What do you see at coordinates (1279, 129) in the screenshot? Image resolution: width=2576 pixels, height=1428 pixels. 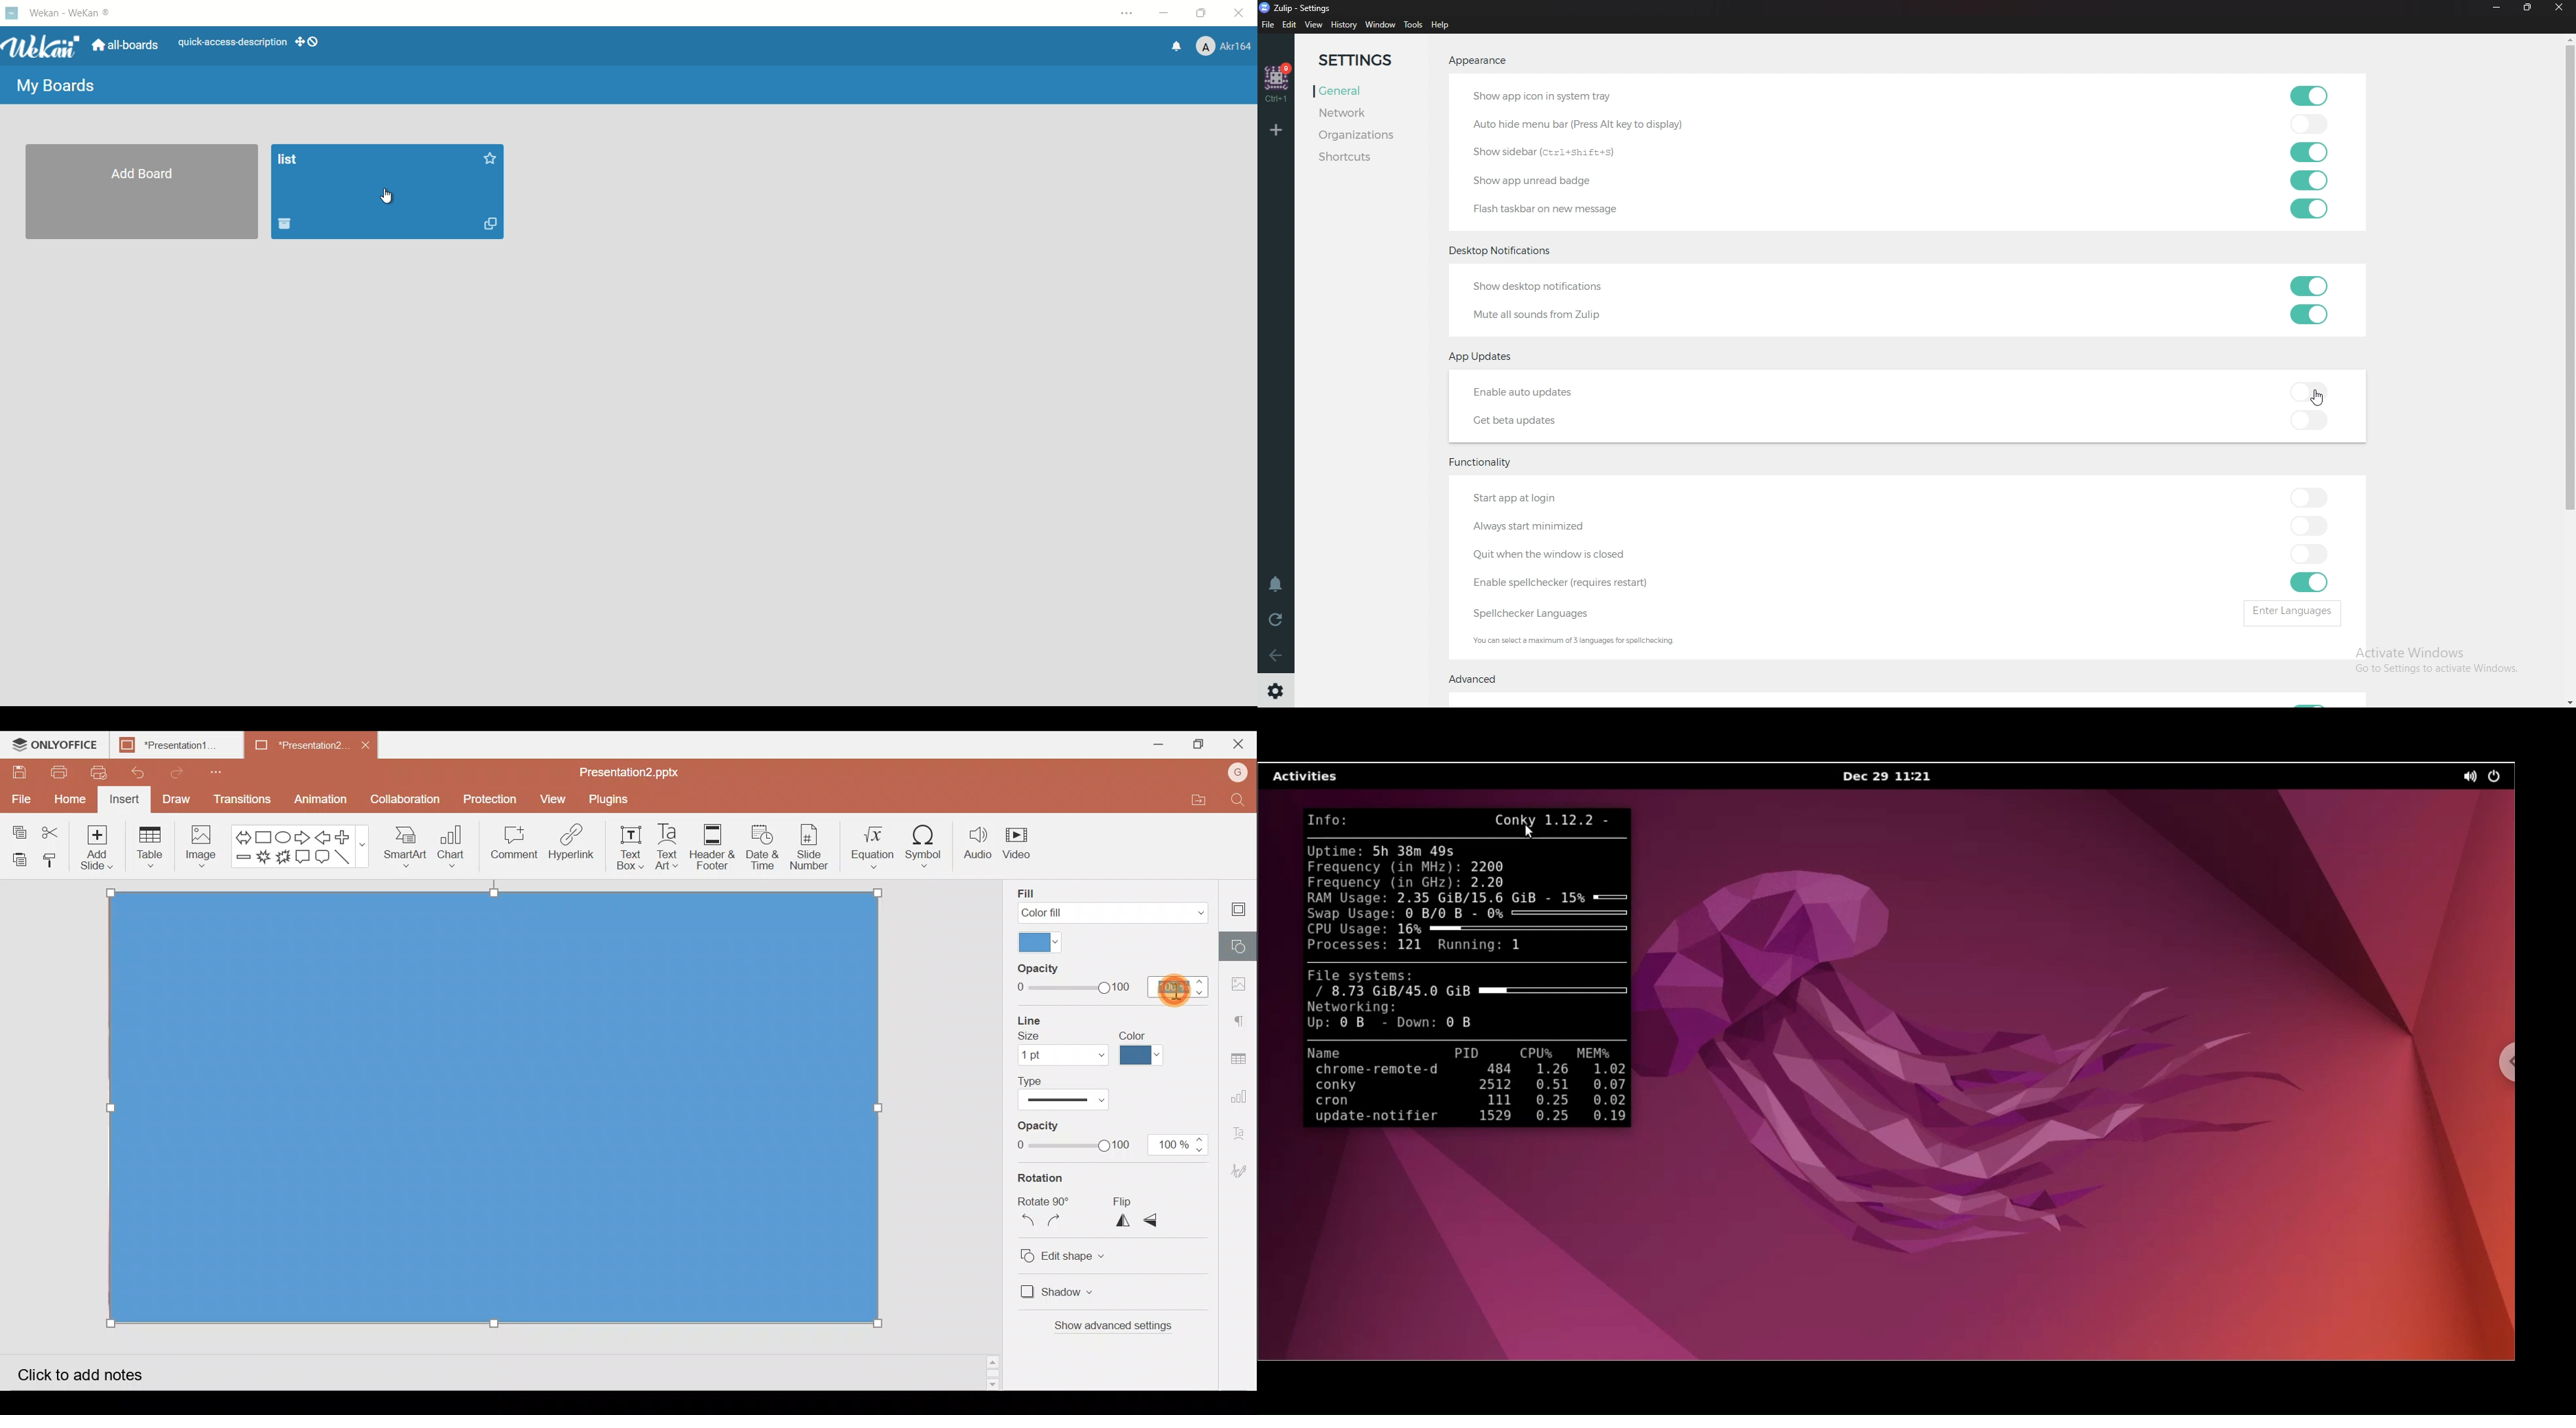 I see `Add workspace` at bounding box center [1279, 129].